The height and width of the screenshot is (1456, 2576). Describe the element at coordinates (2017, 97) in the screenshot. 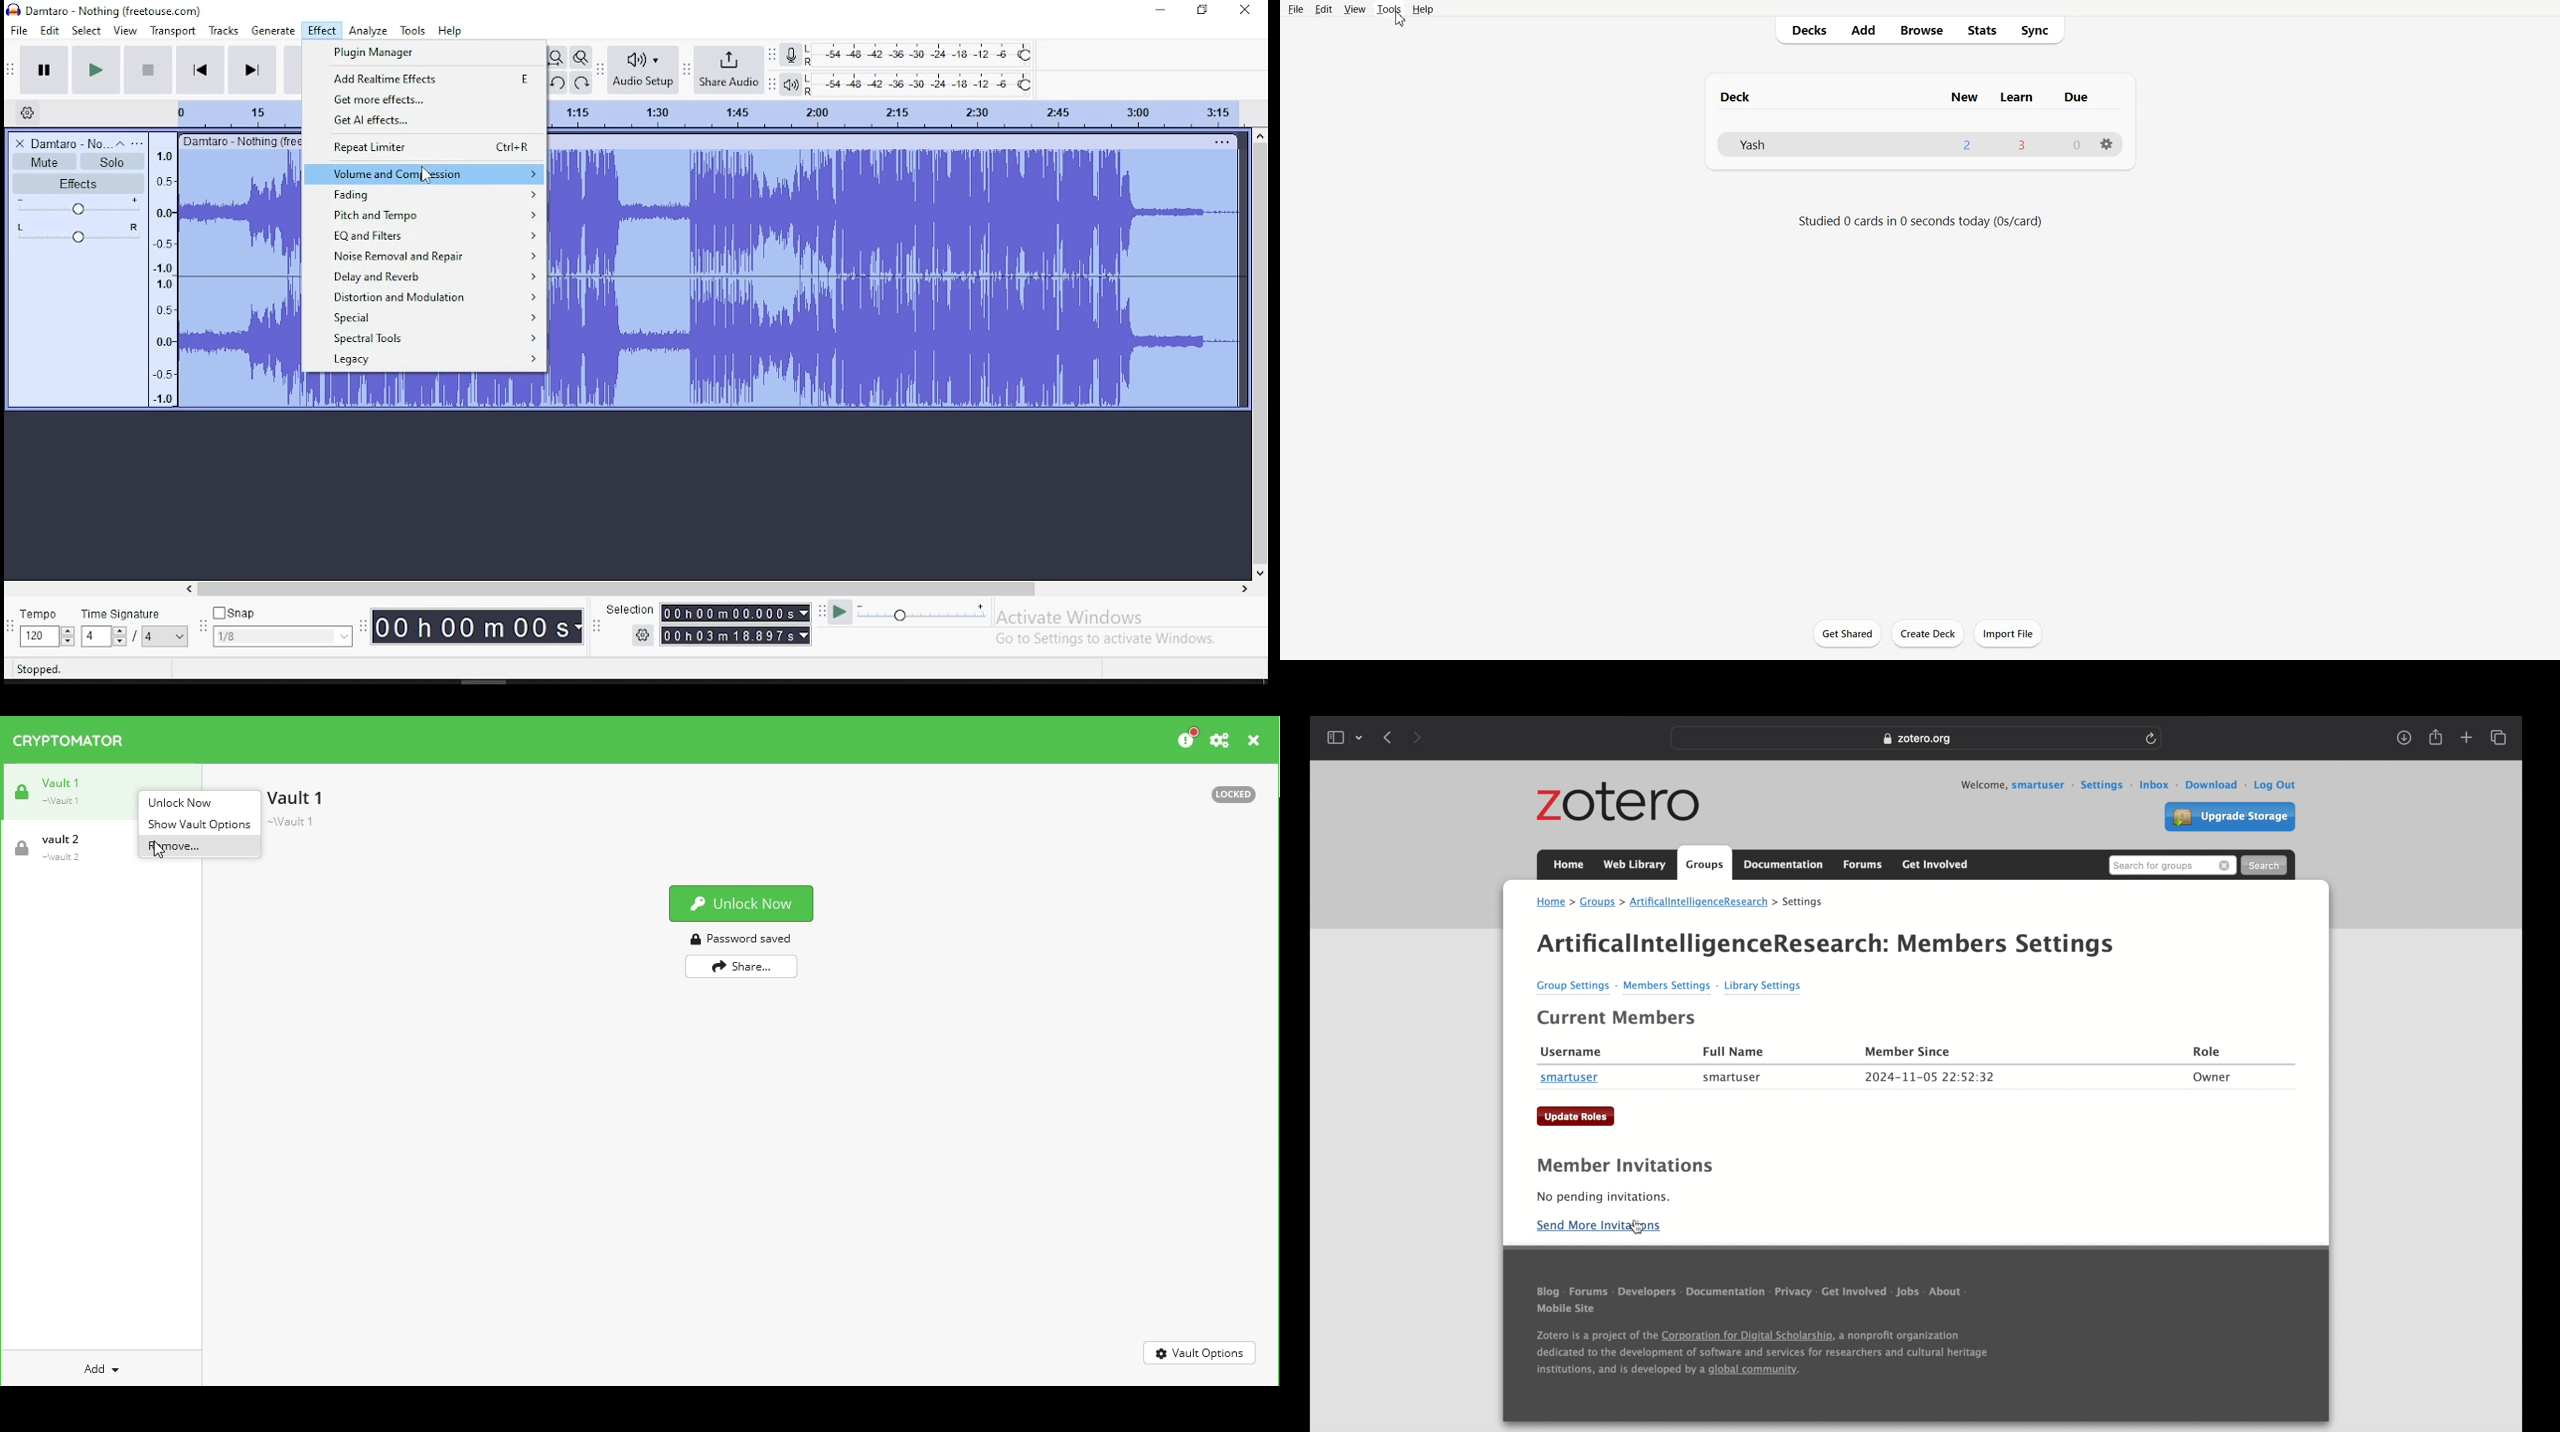

I see `Learn` at that location.